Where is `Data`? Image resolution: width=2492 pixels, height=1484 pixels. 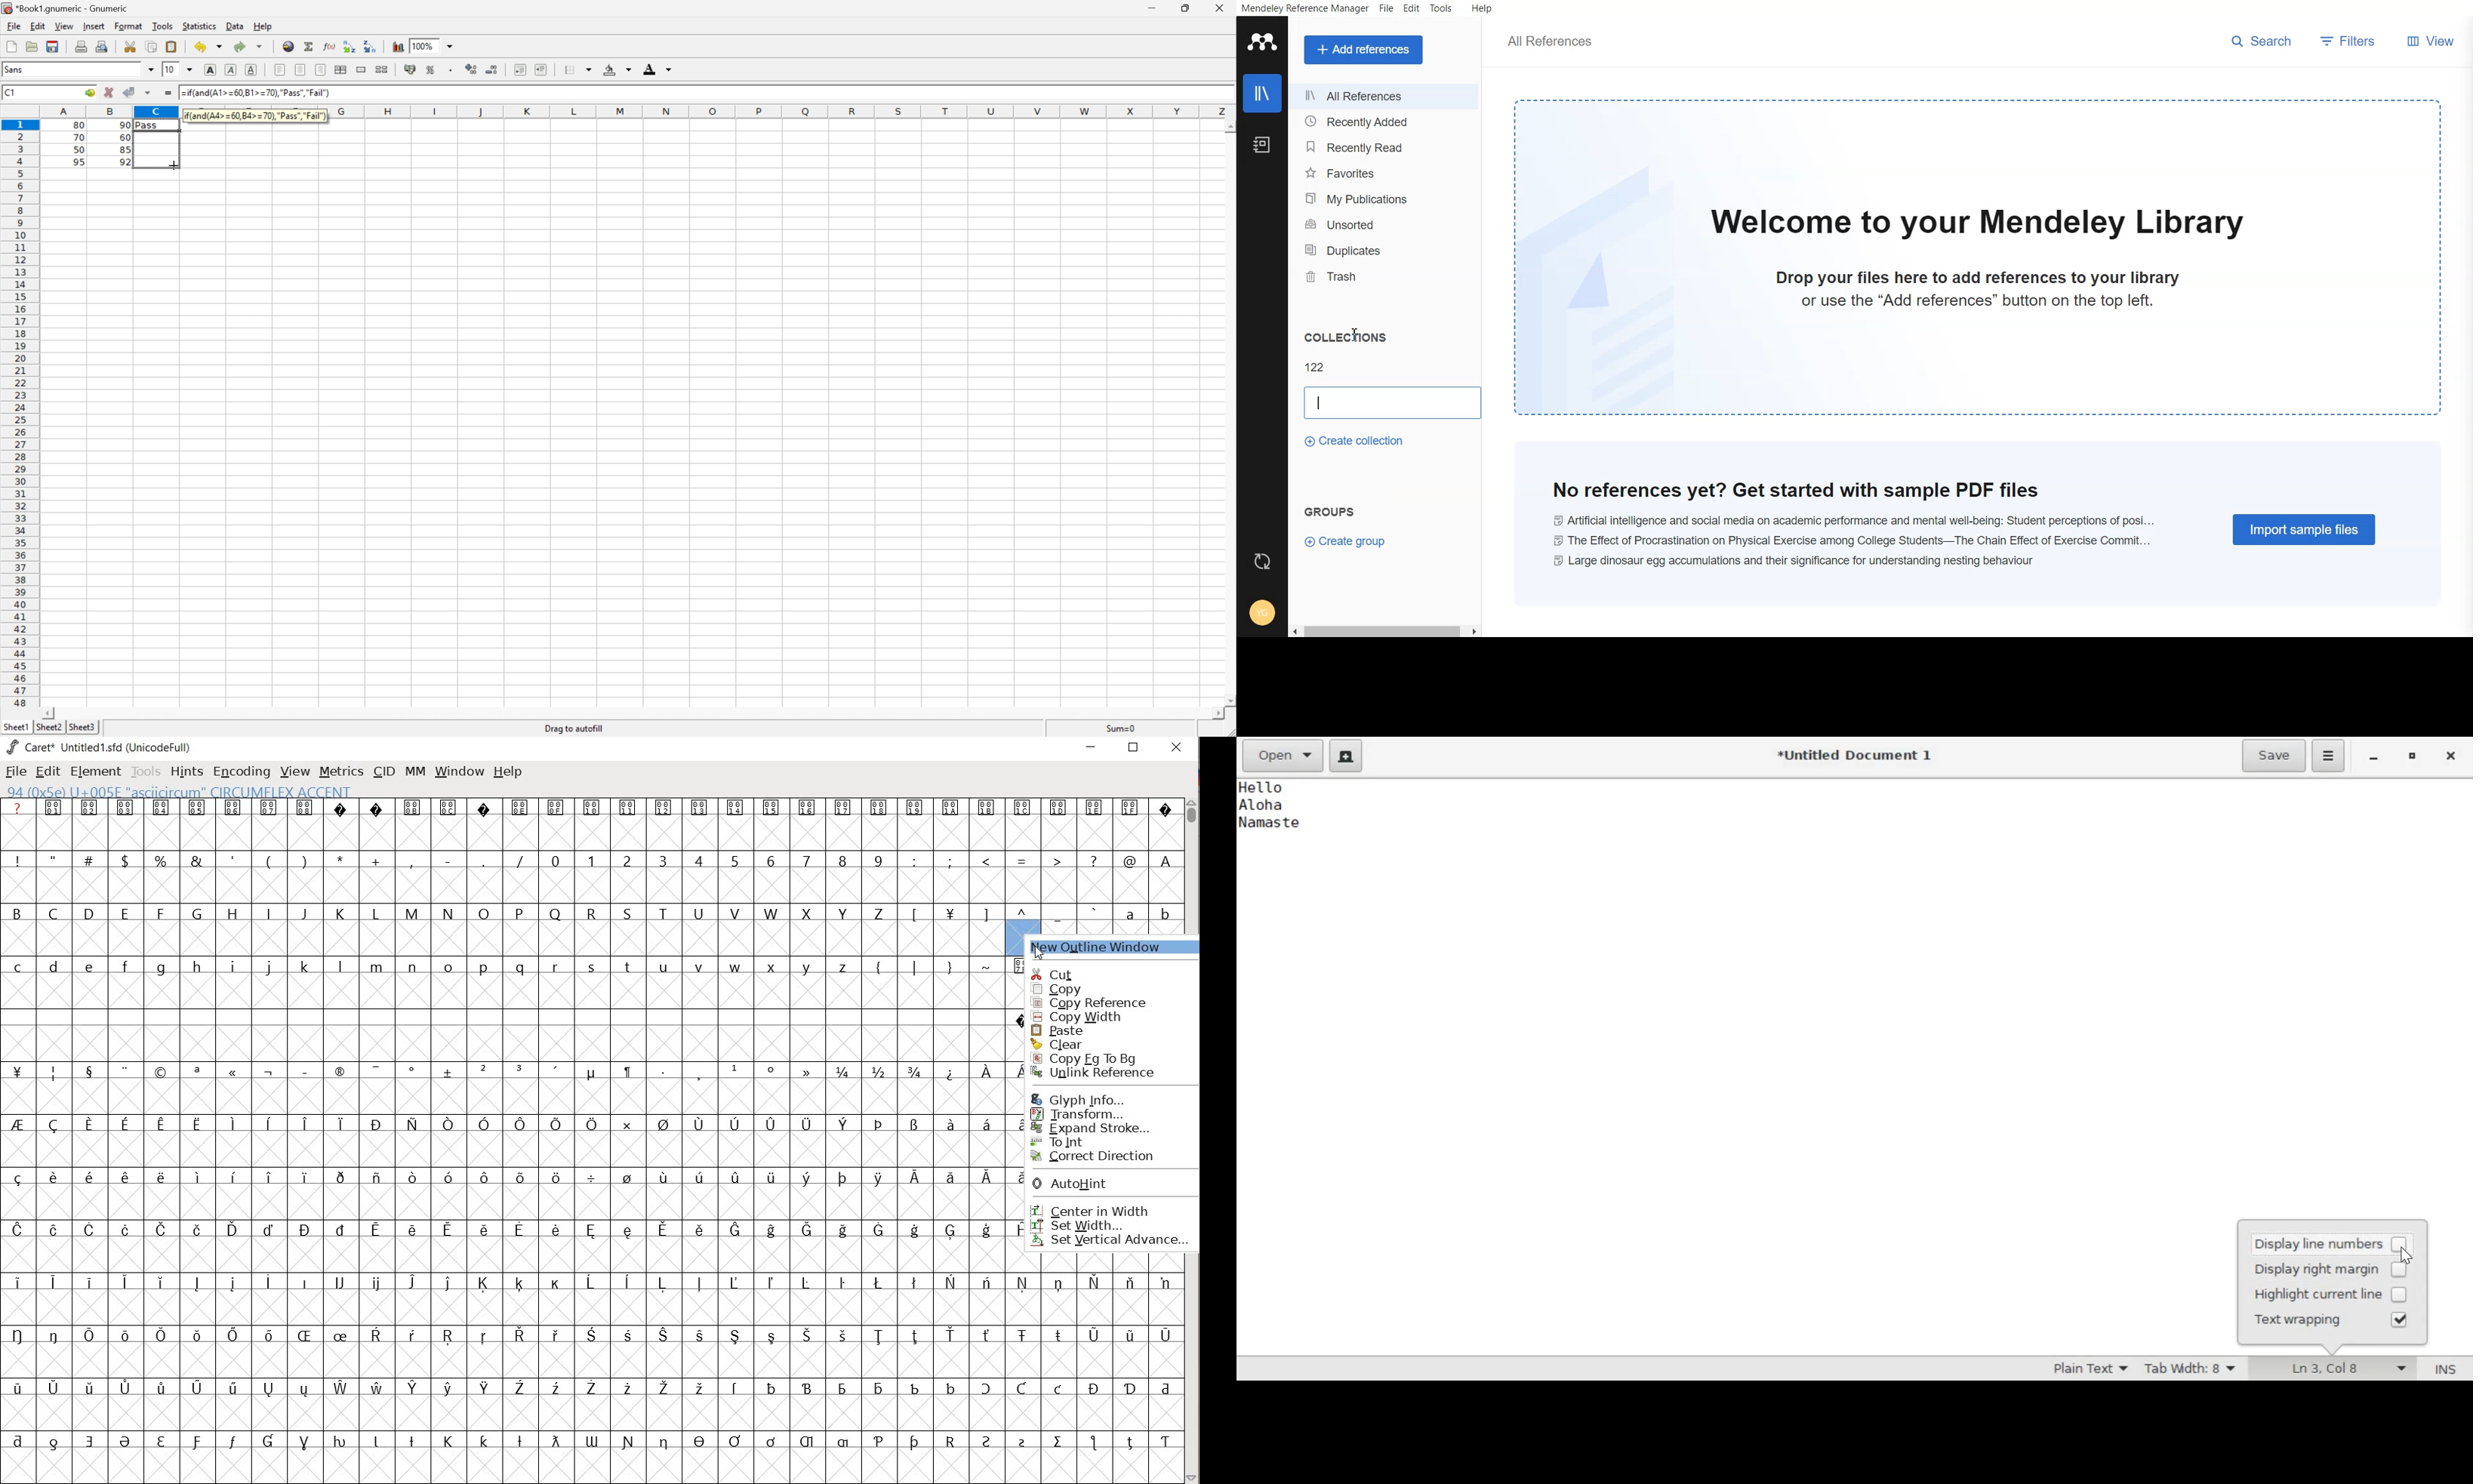
Data is located at coordinates (236, 27).